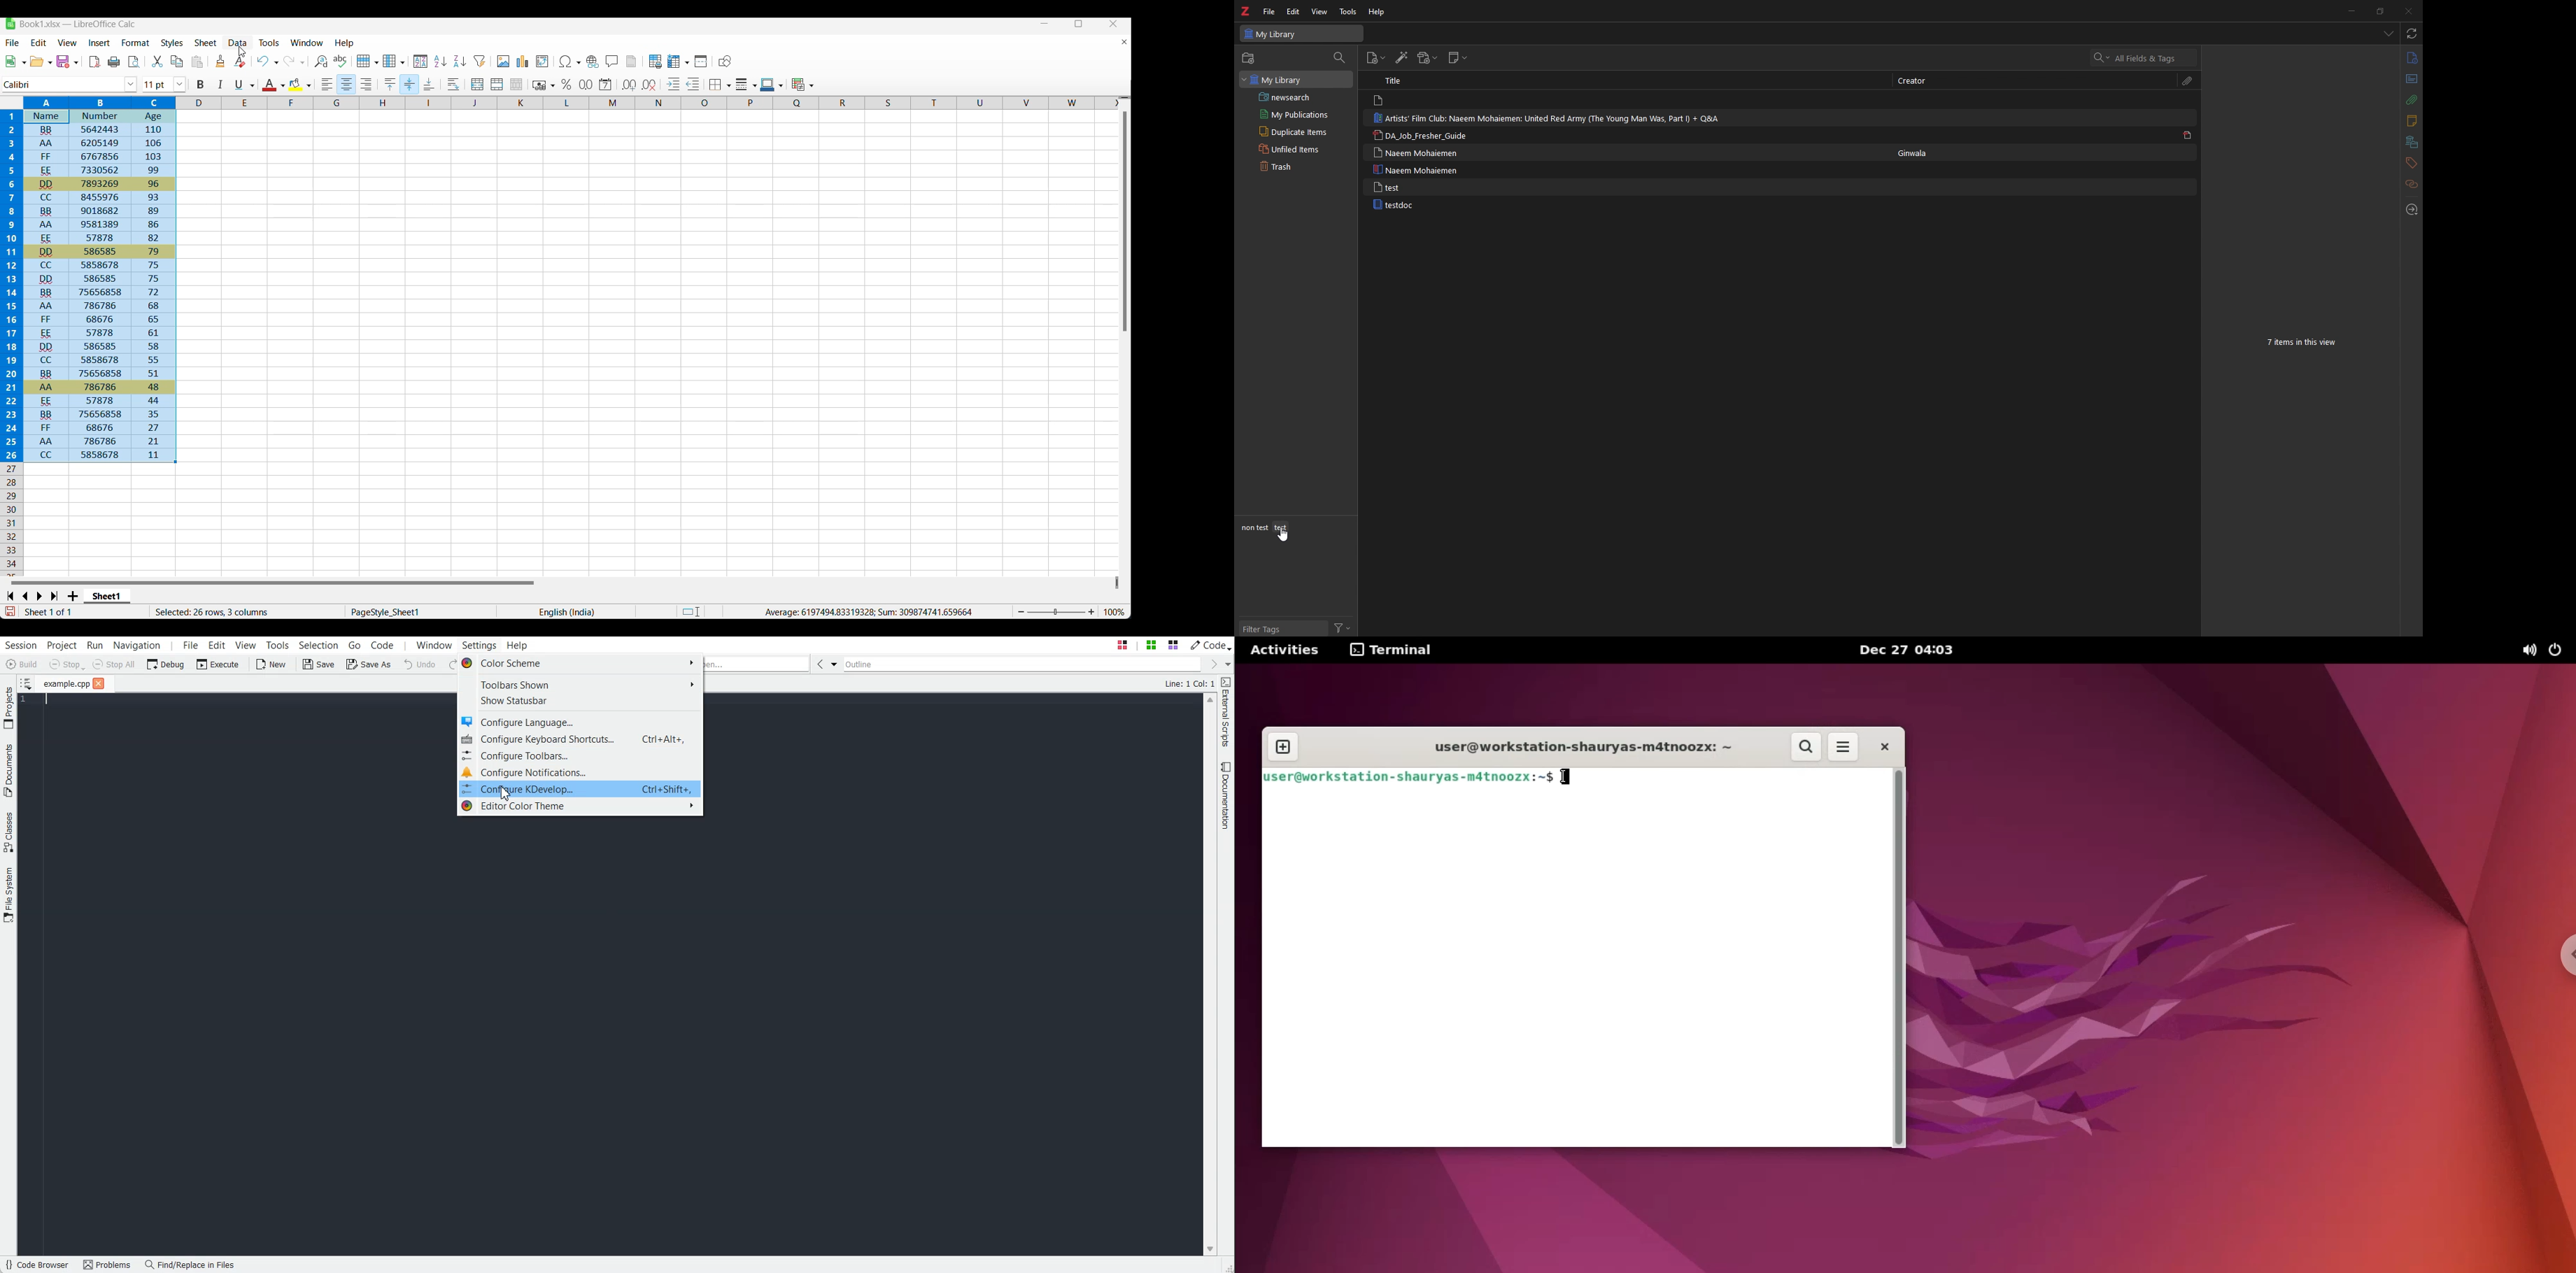 This screenshot has height=1288, width=2576. I want to click on Align center, so click(410, 84).